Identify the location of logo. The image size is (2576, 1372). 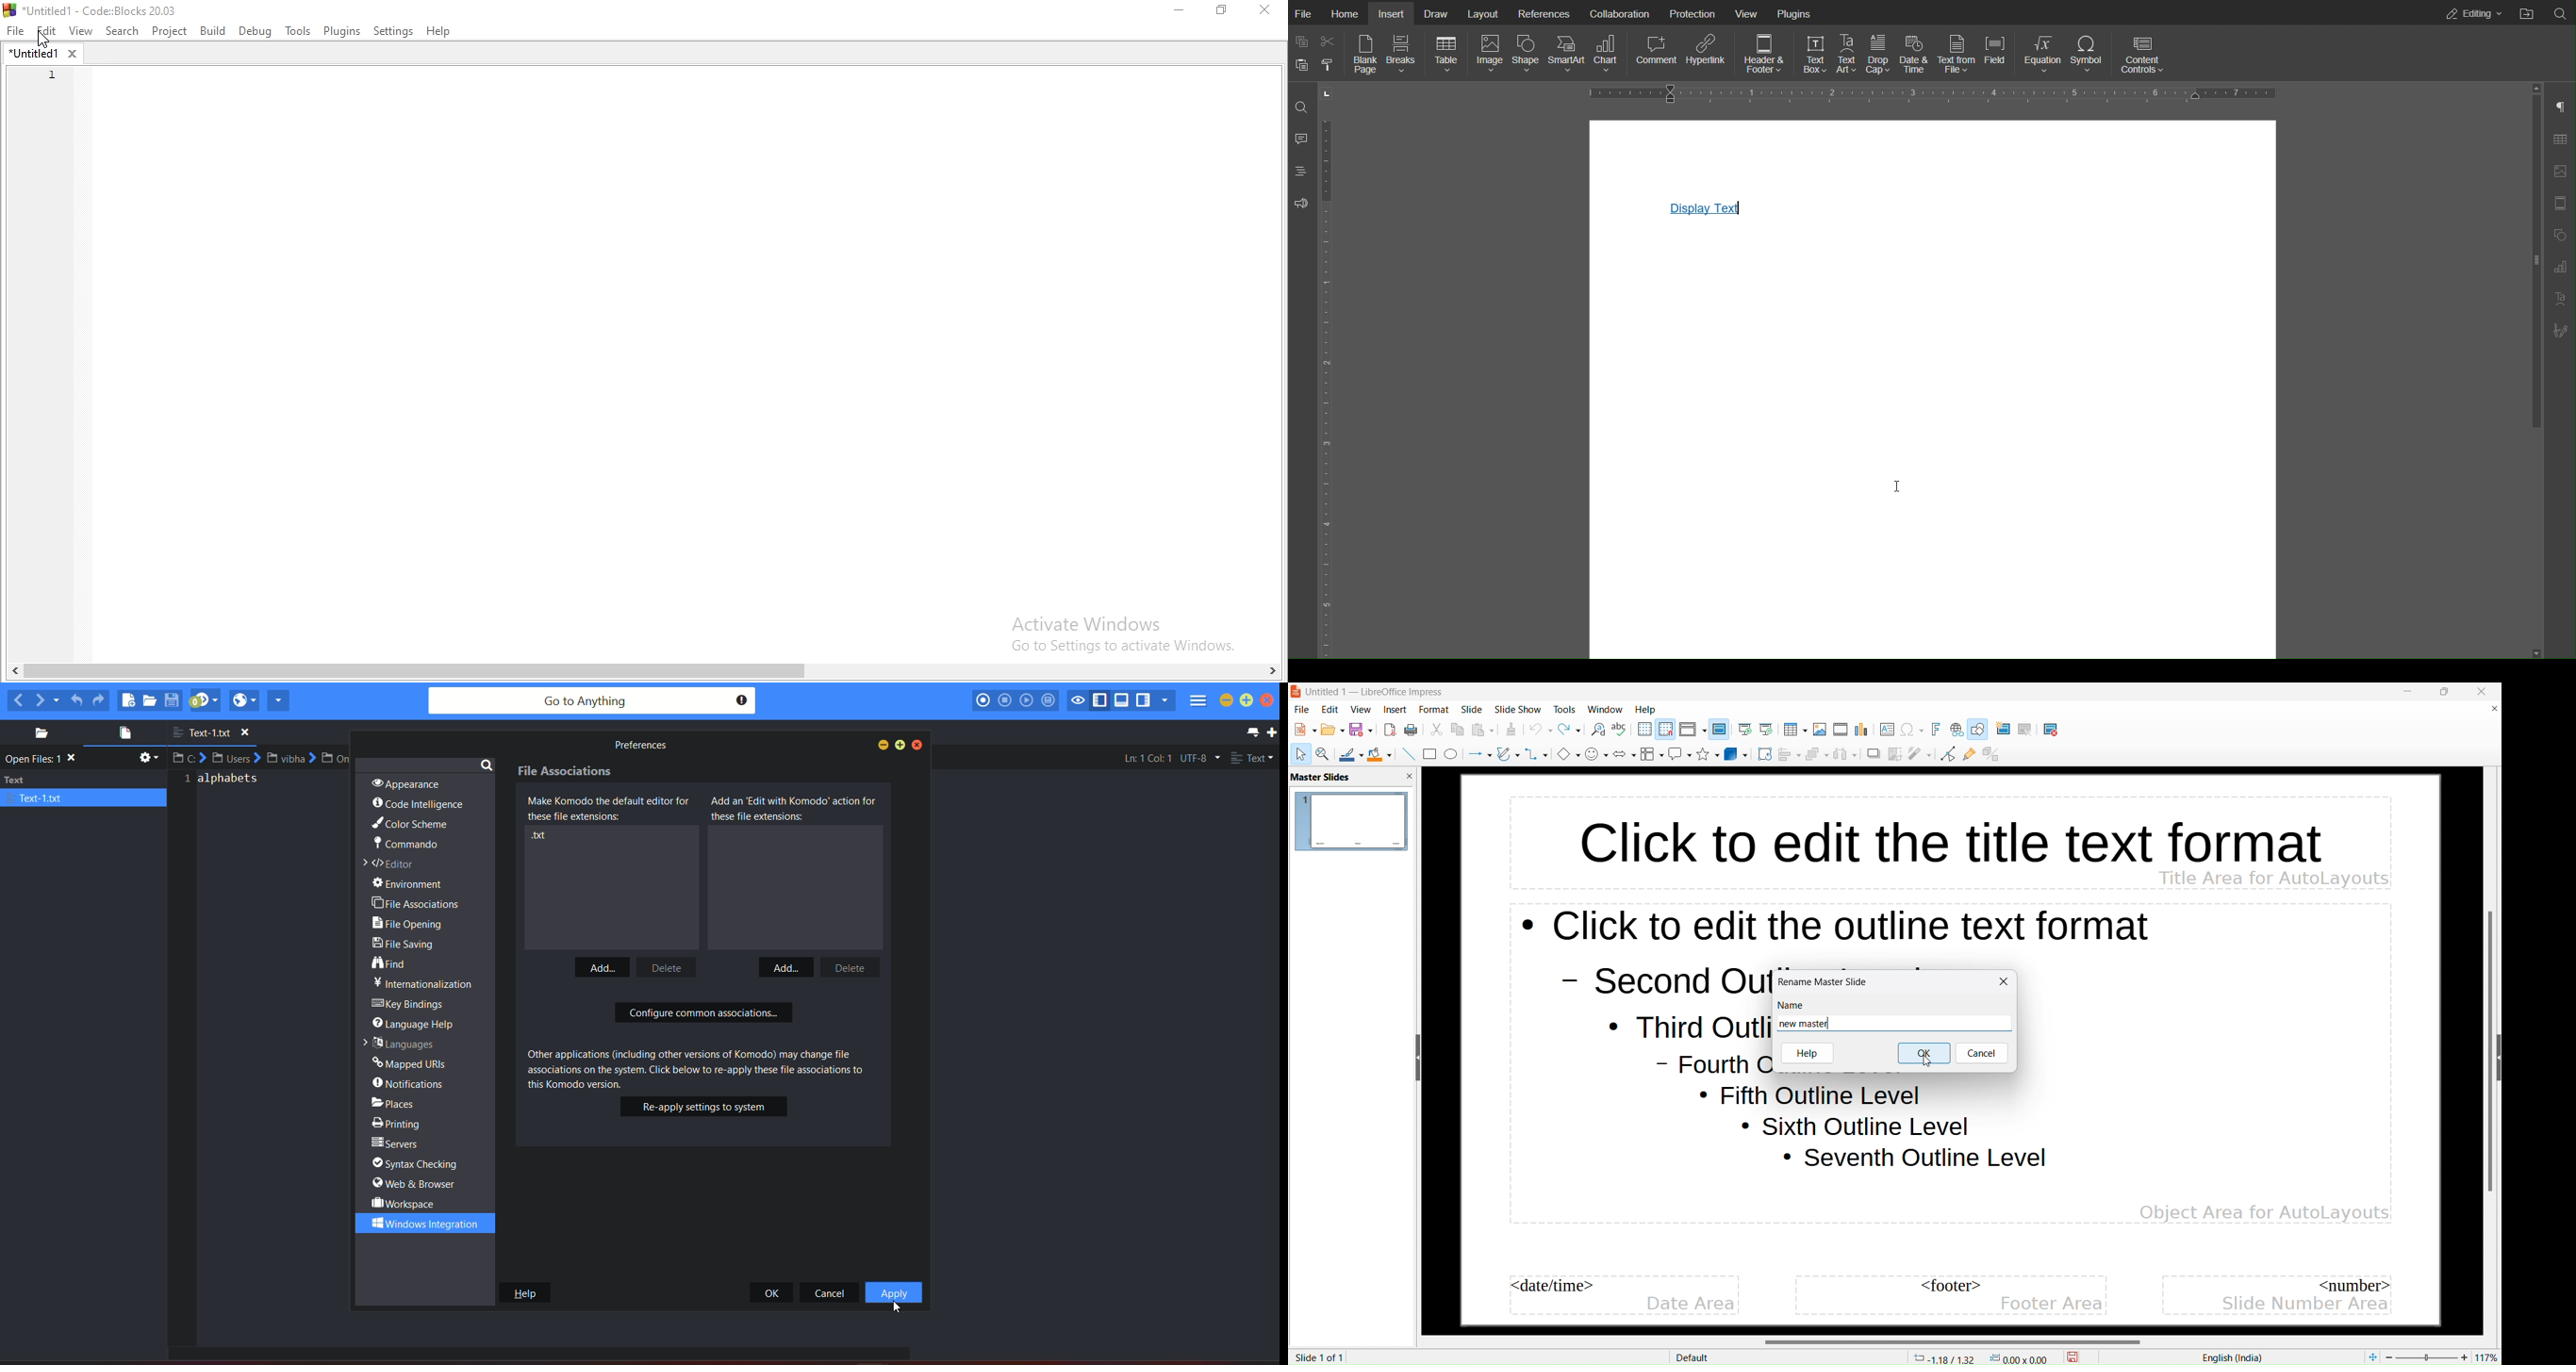
(1296, 692).